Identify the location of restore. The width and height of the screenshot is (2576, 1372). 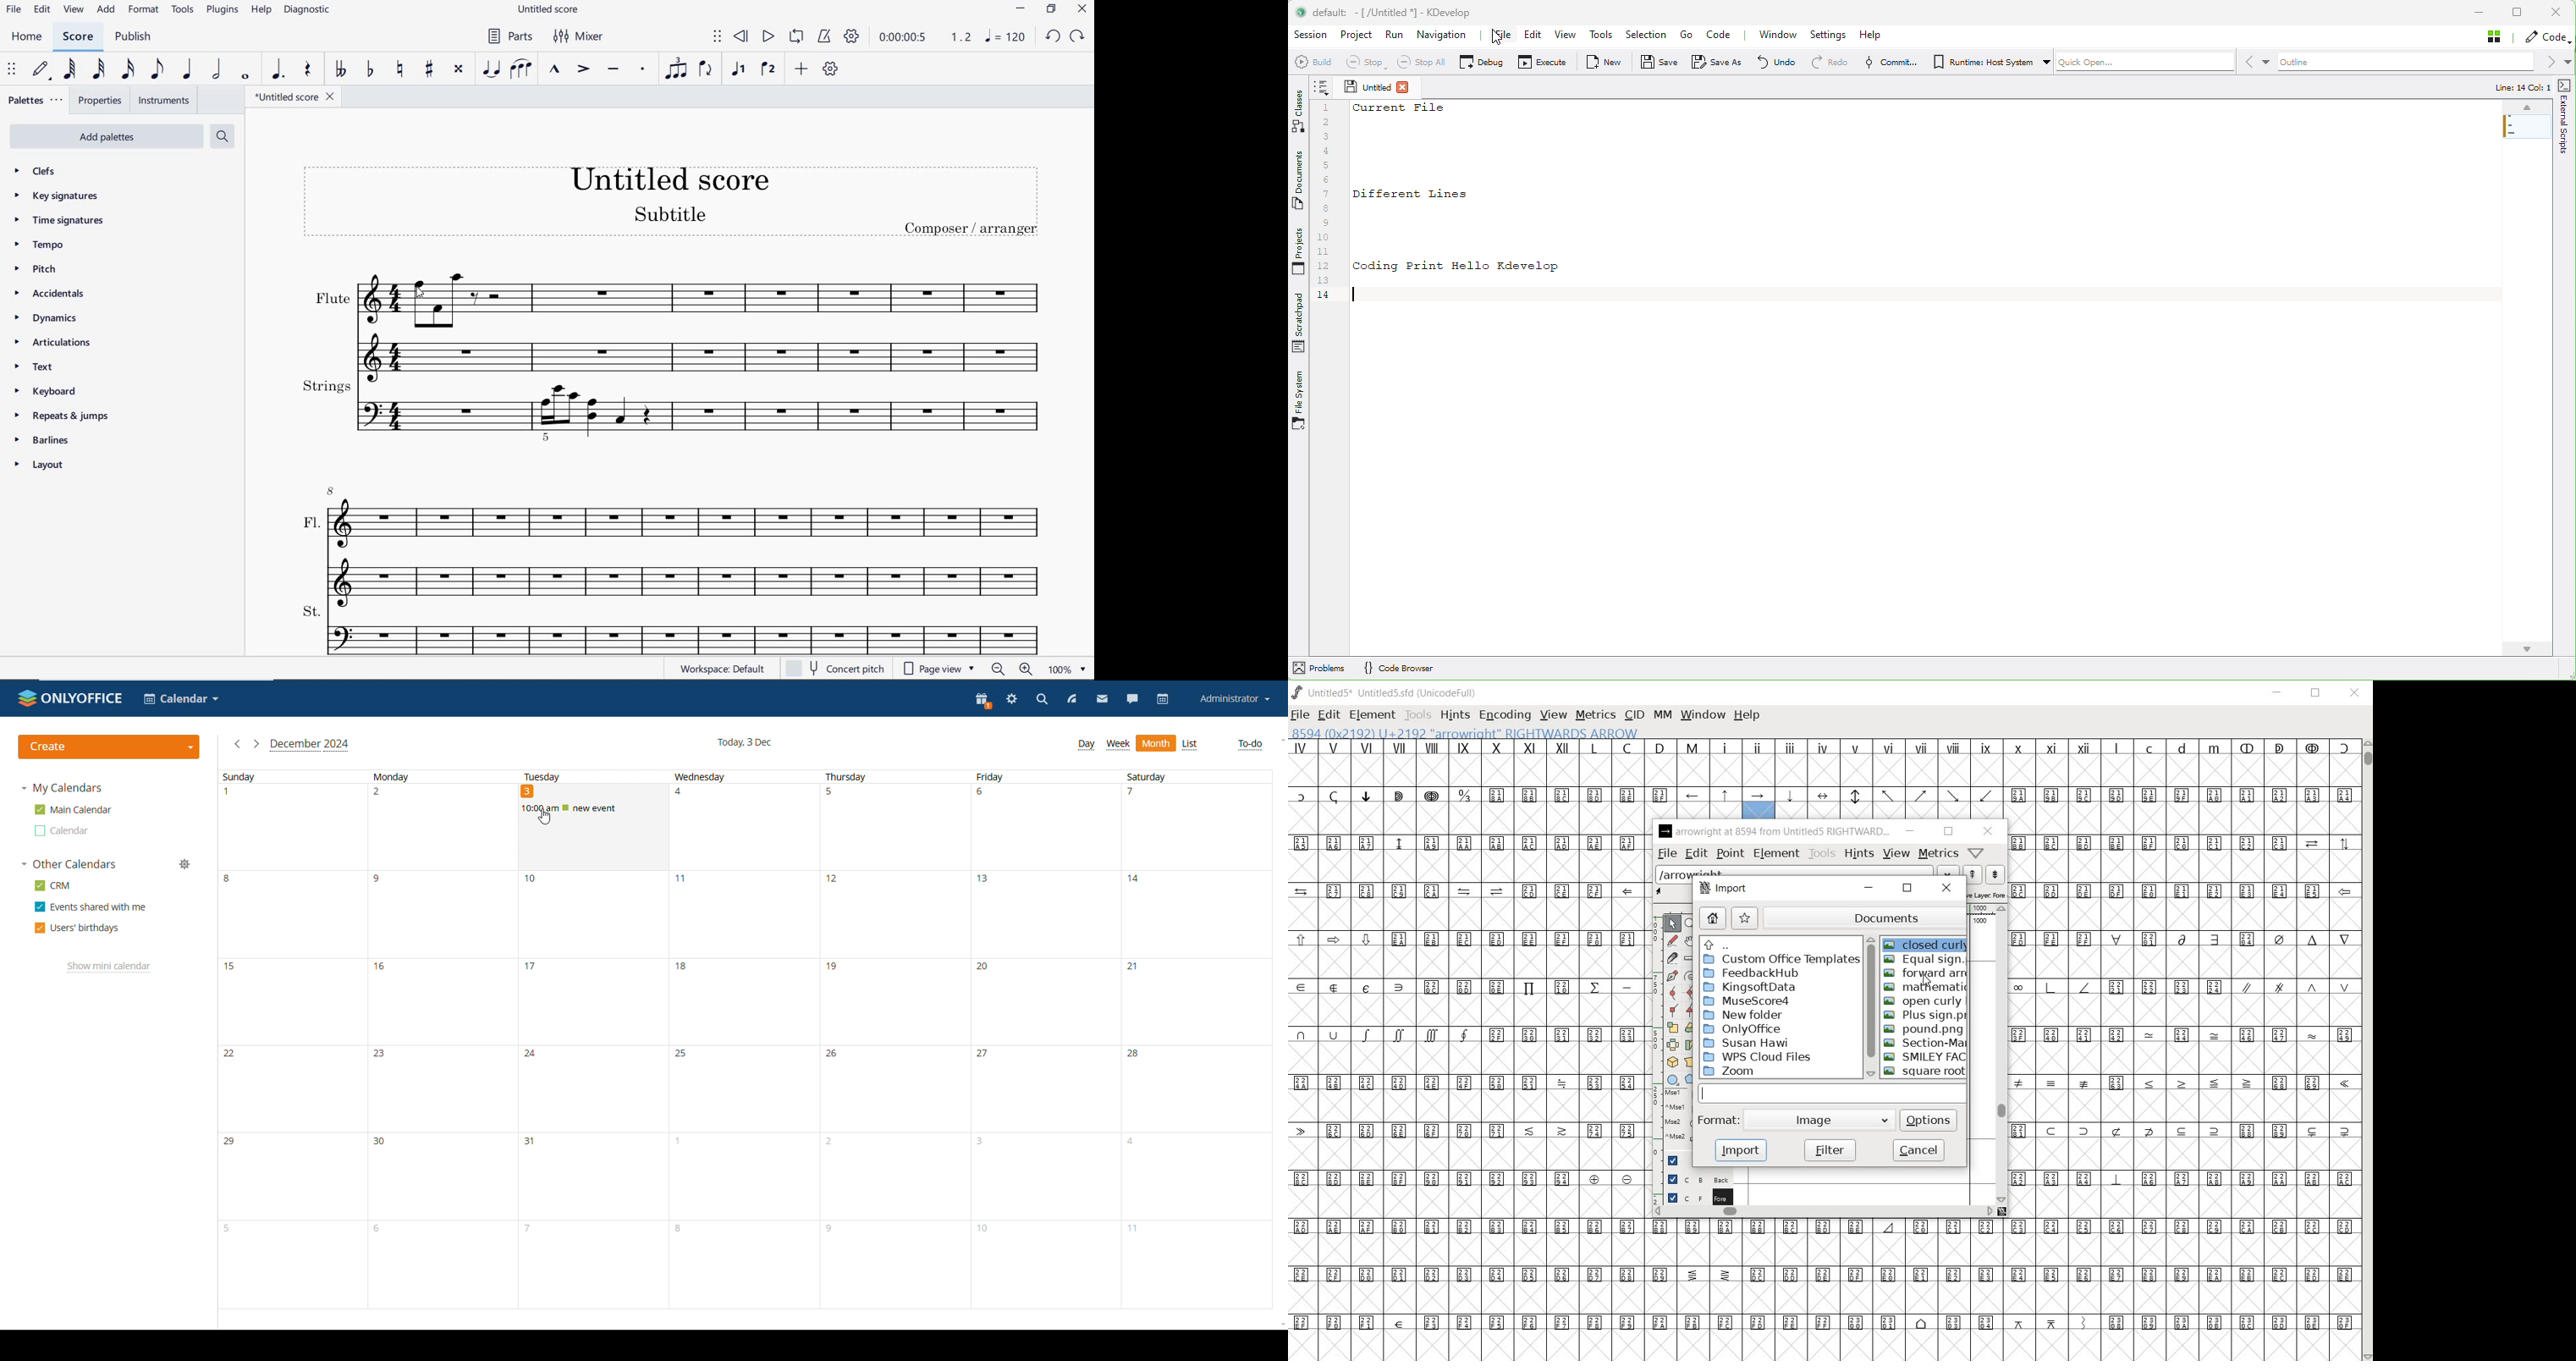
(1906, 888).